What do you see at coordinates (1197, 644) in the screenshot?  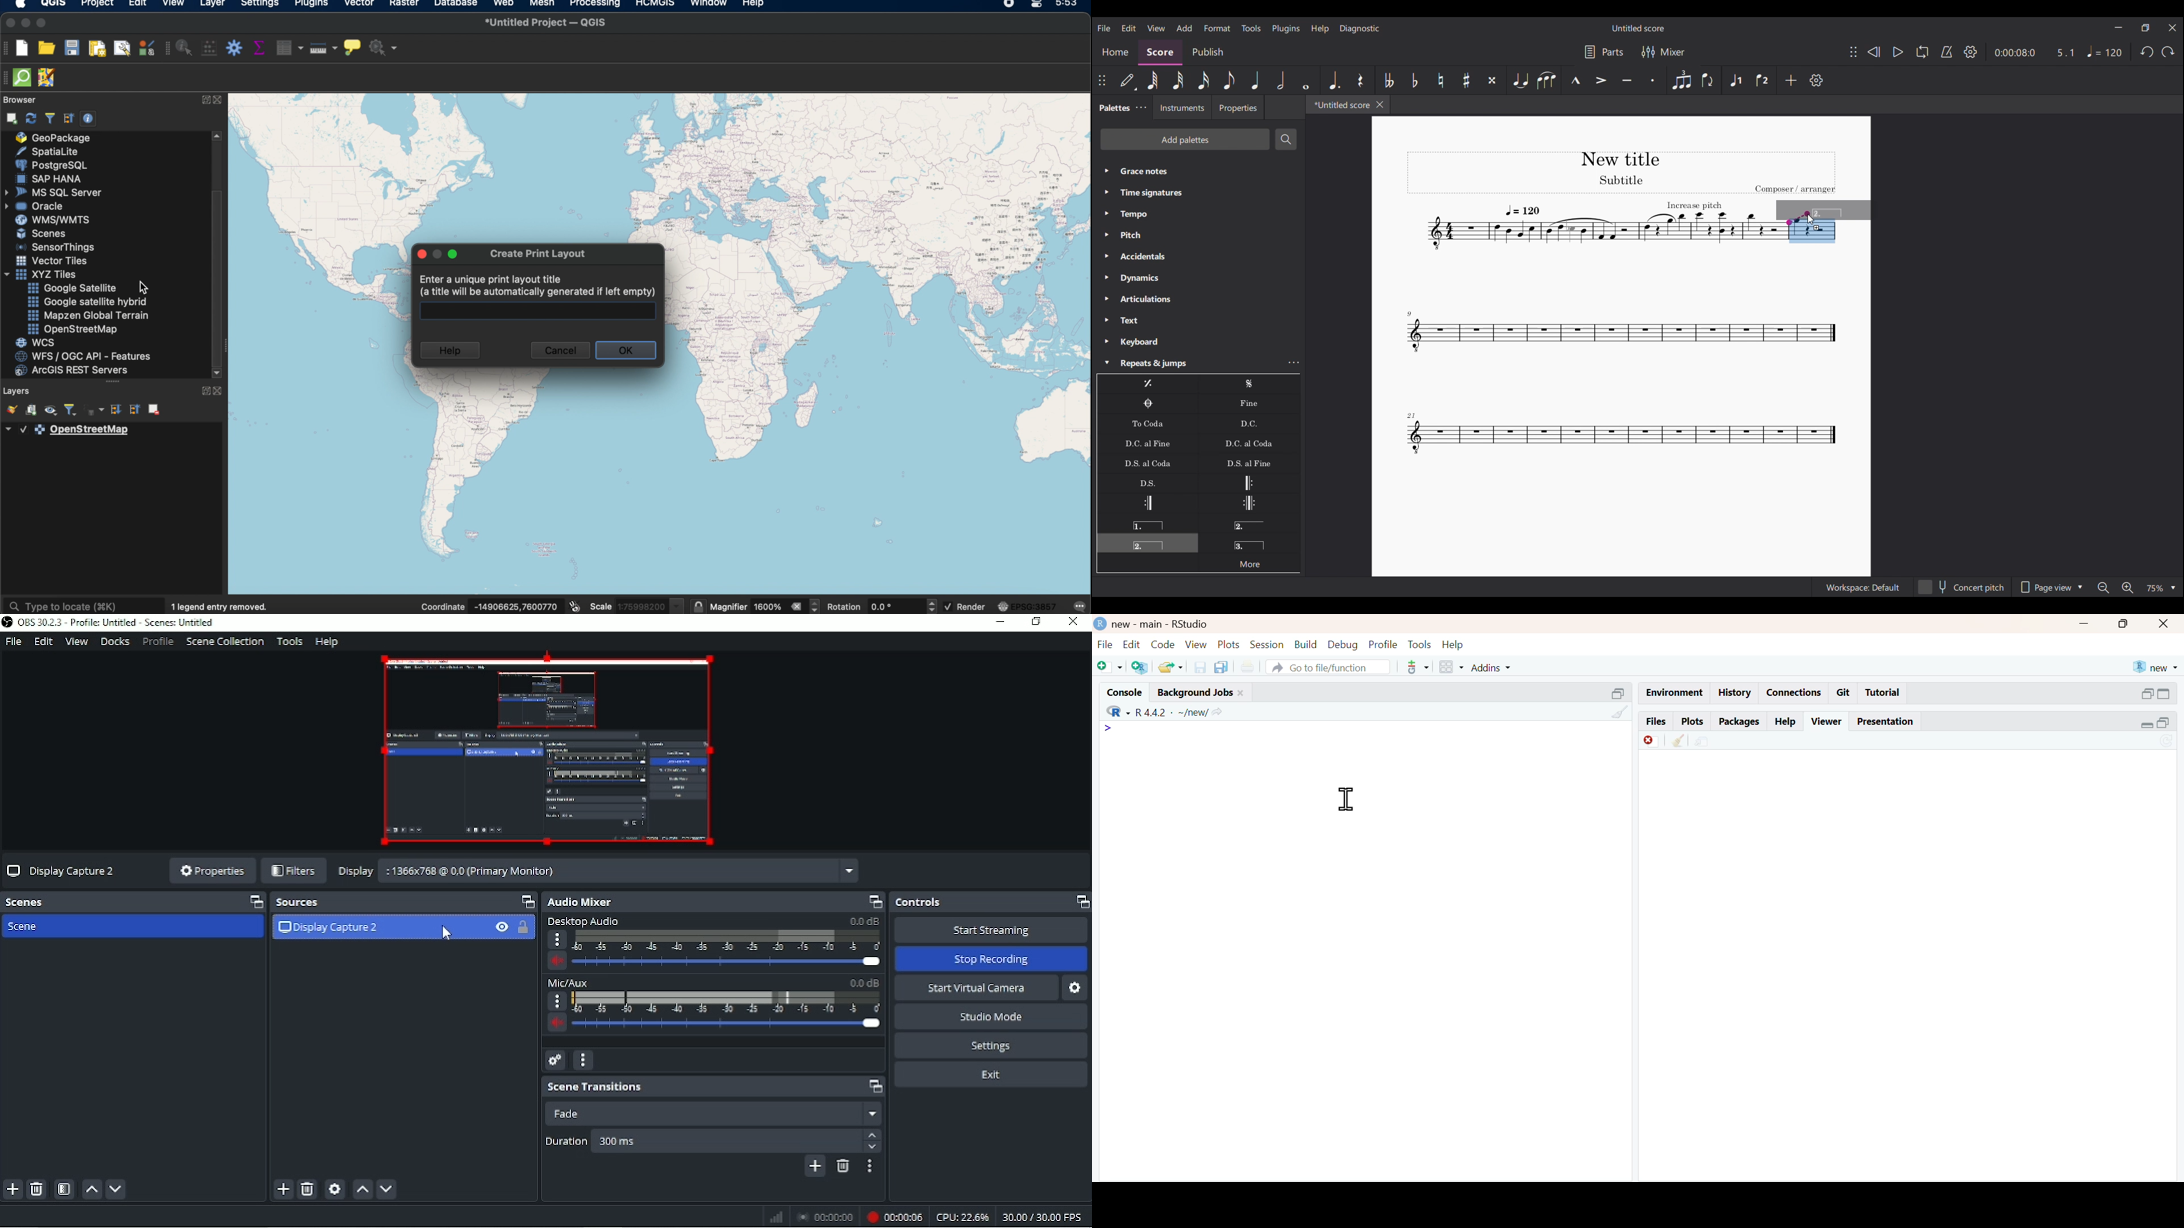 I see `view` at bounding box center [1197, 644].